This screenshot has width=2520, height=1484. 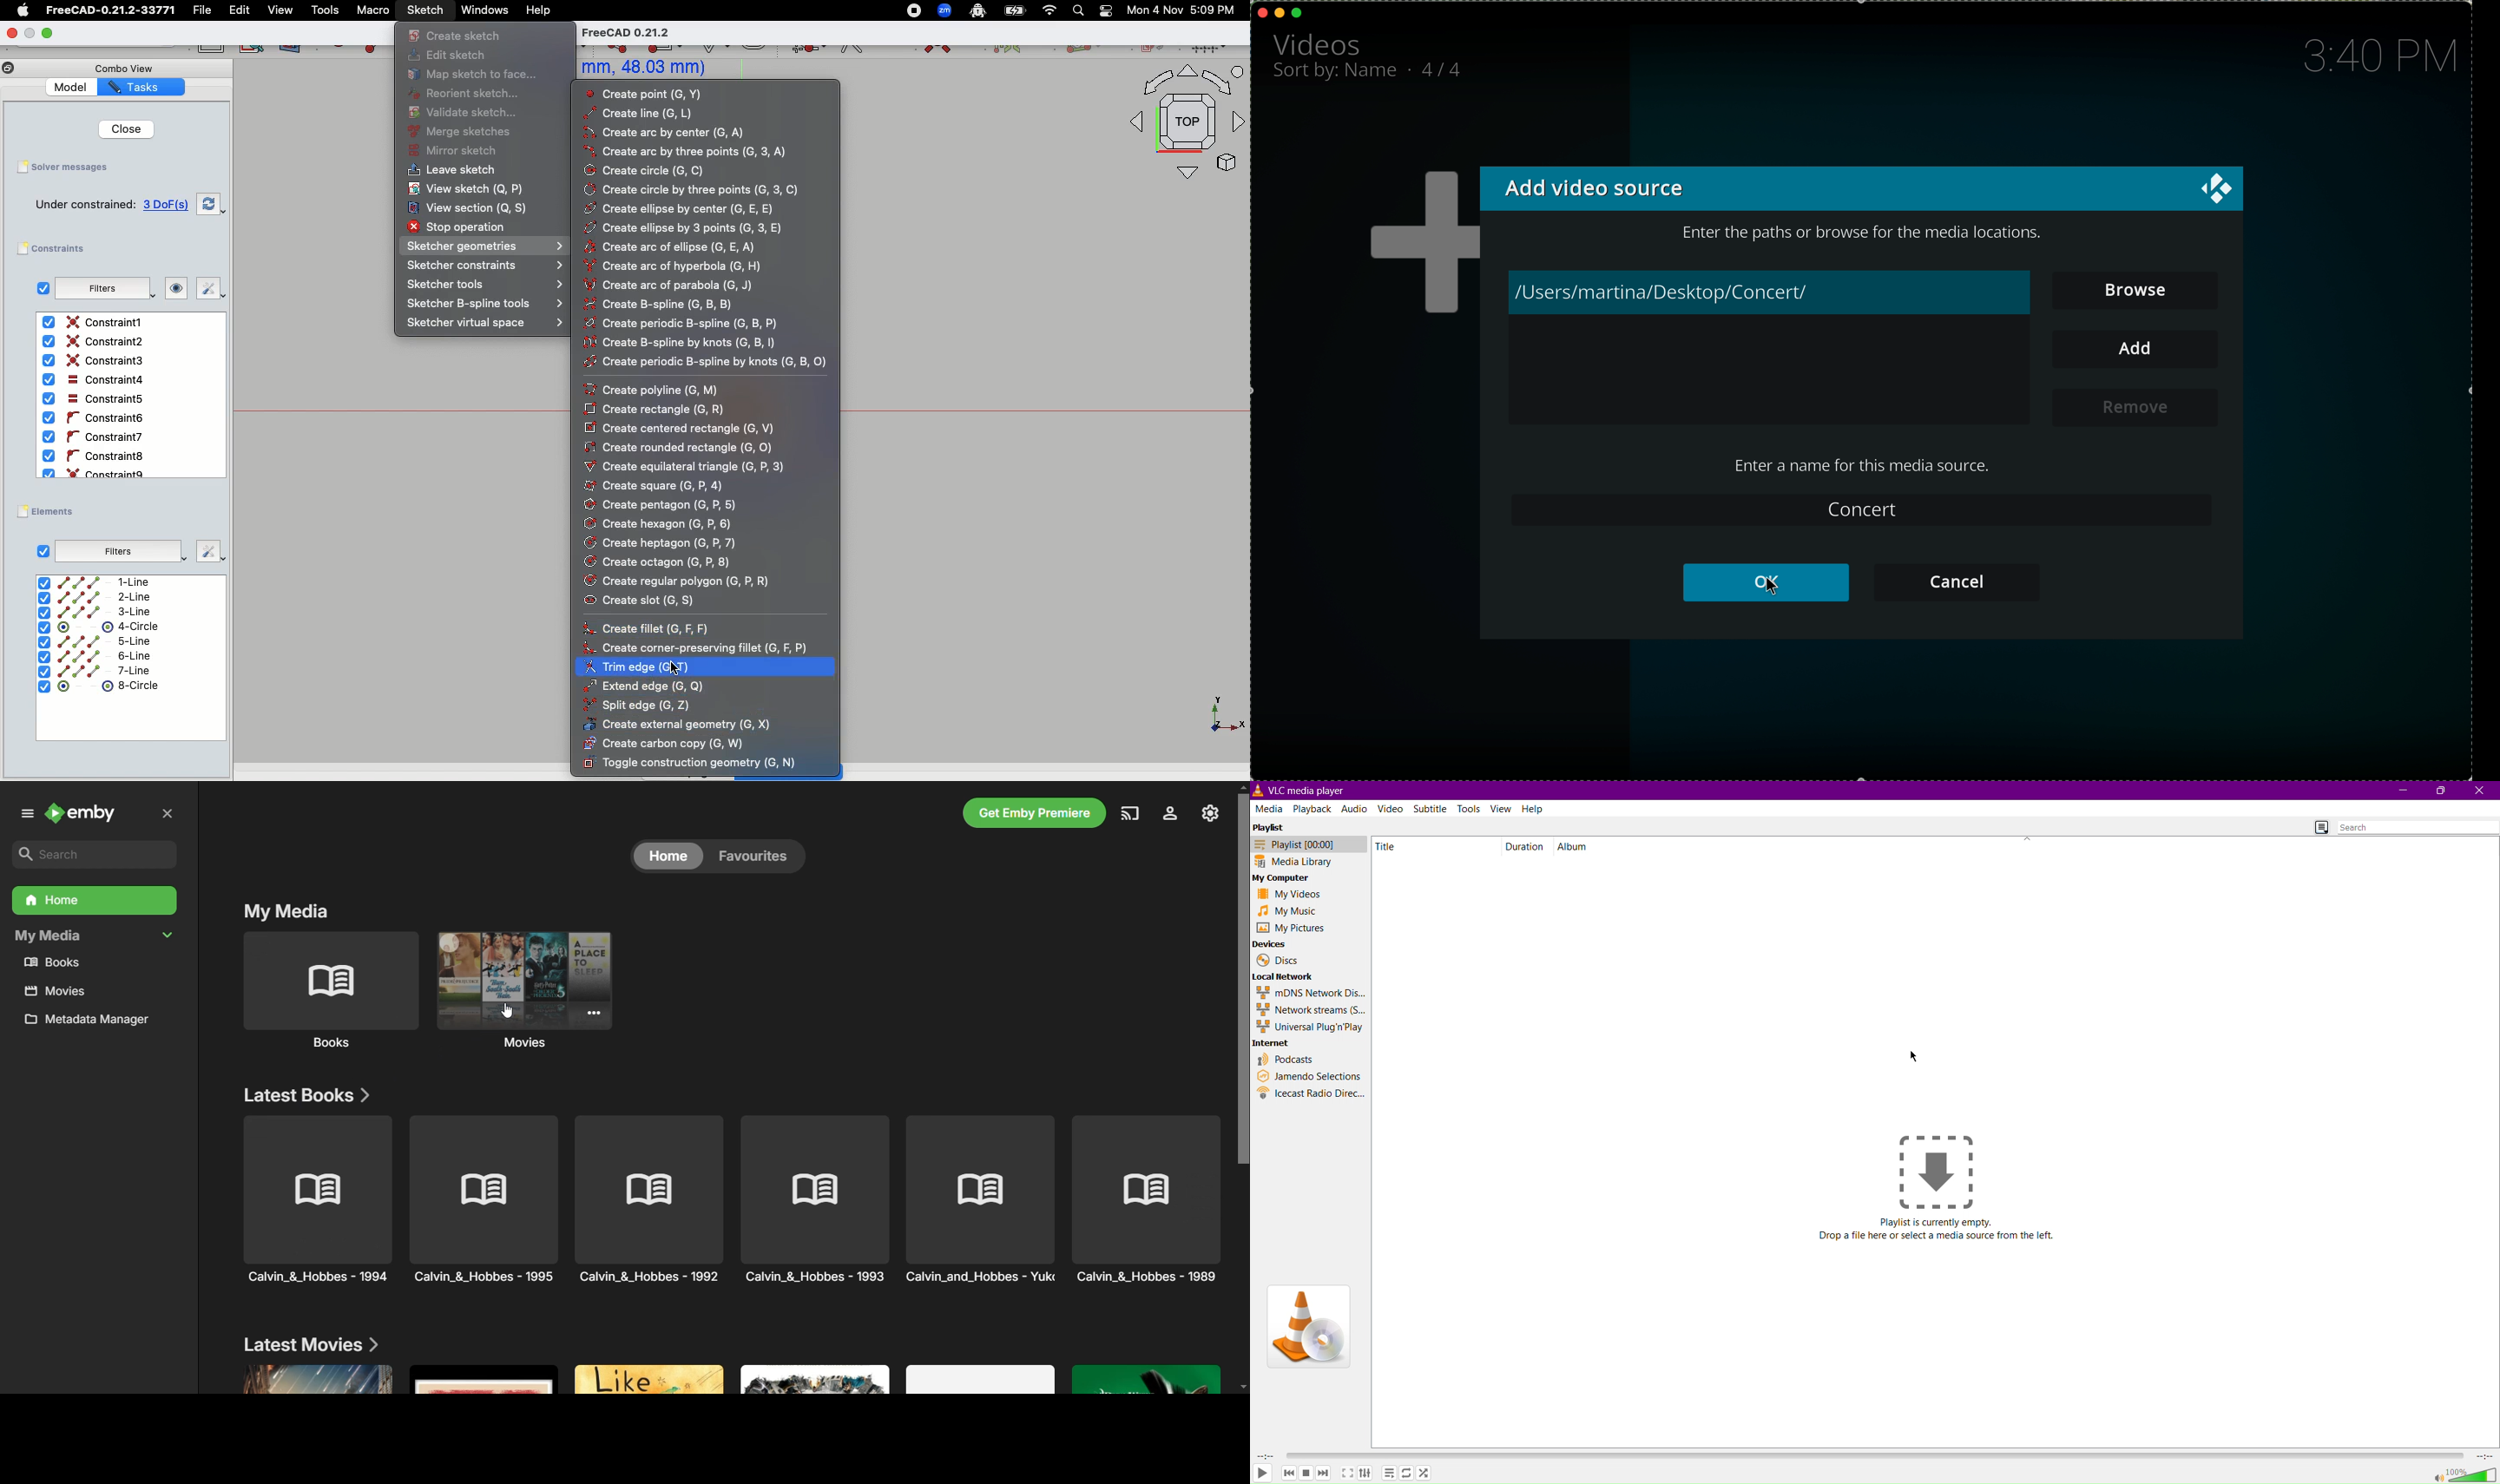 What do you see at coordinates (680, 668) in the screenshot?
I see `Cursor` at bounding box center [680, 668].